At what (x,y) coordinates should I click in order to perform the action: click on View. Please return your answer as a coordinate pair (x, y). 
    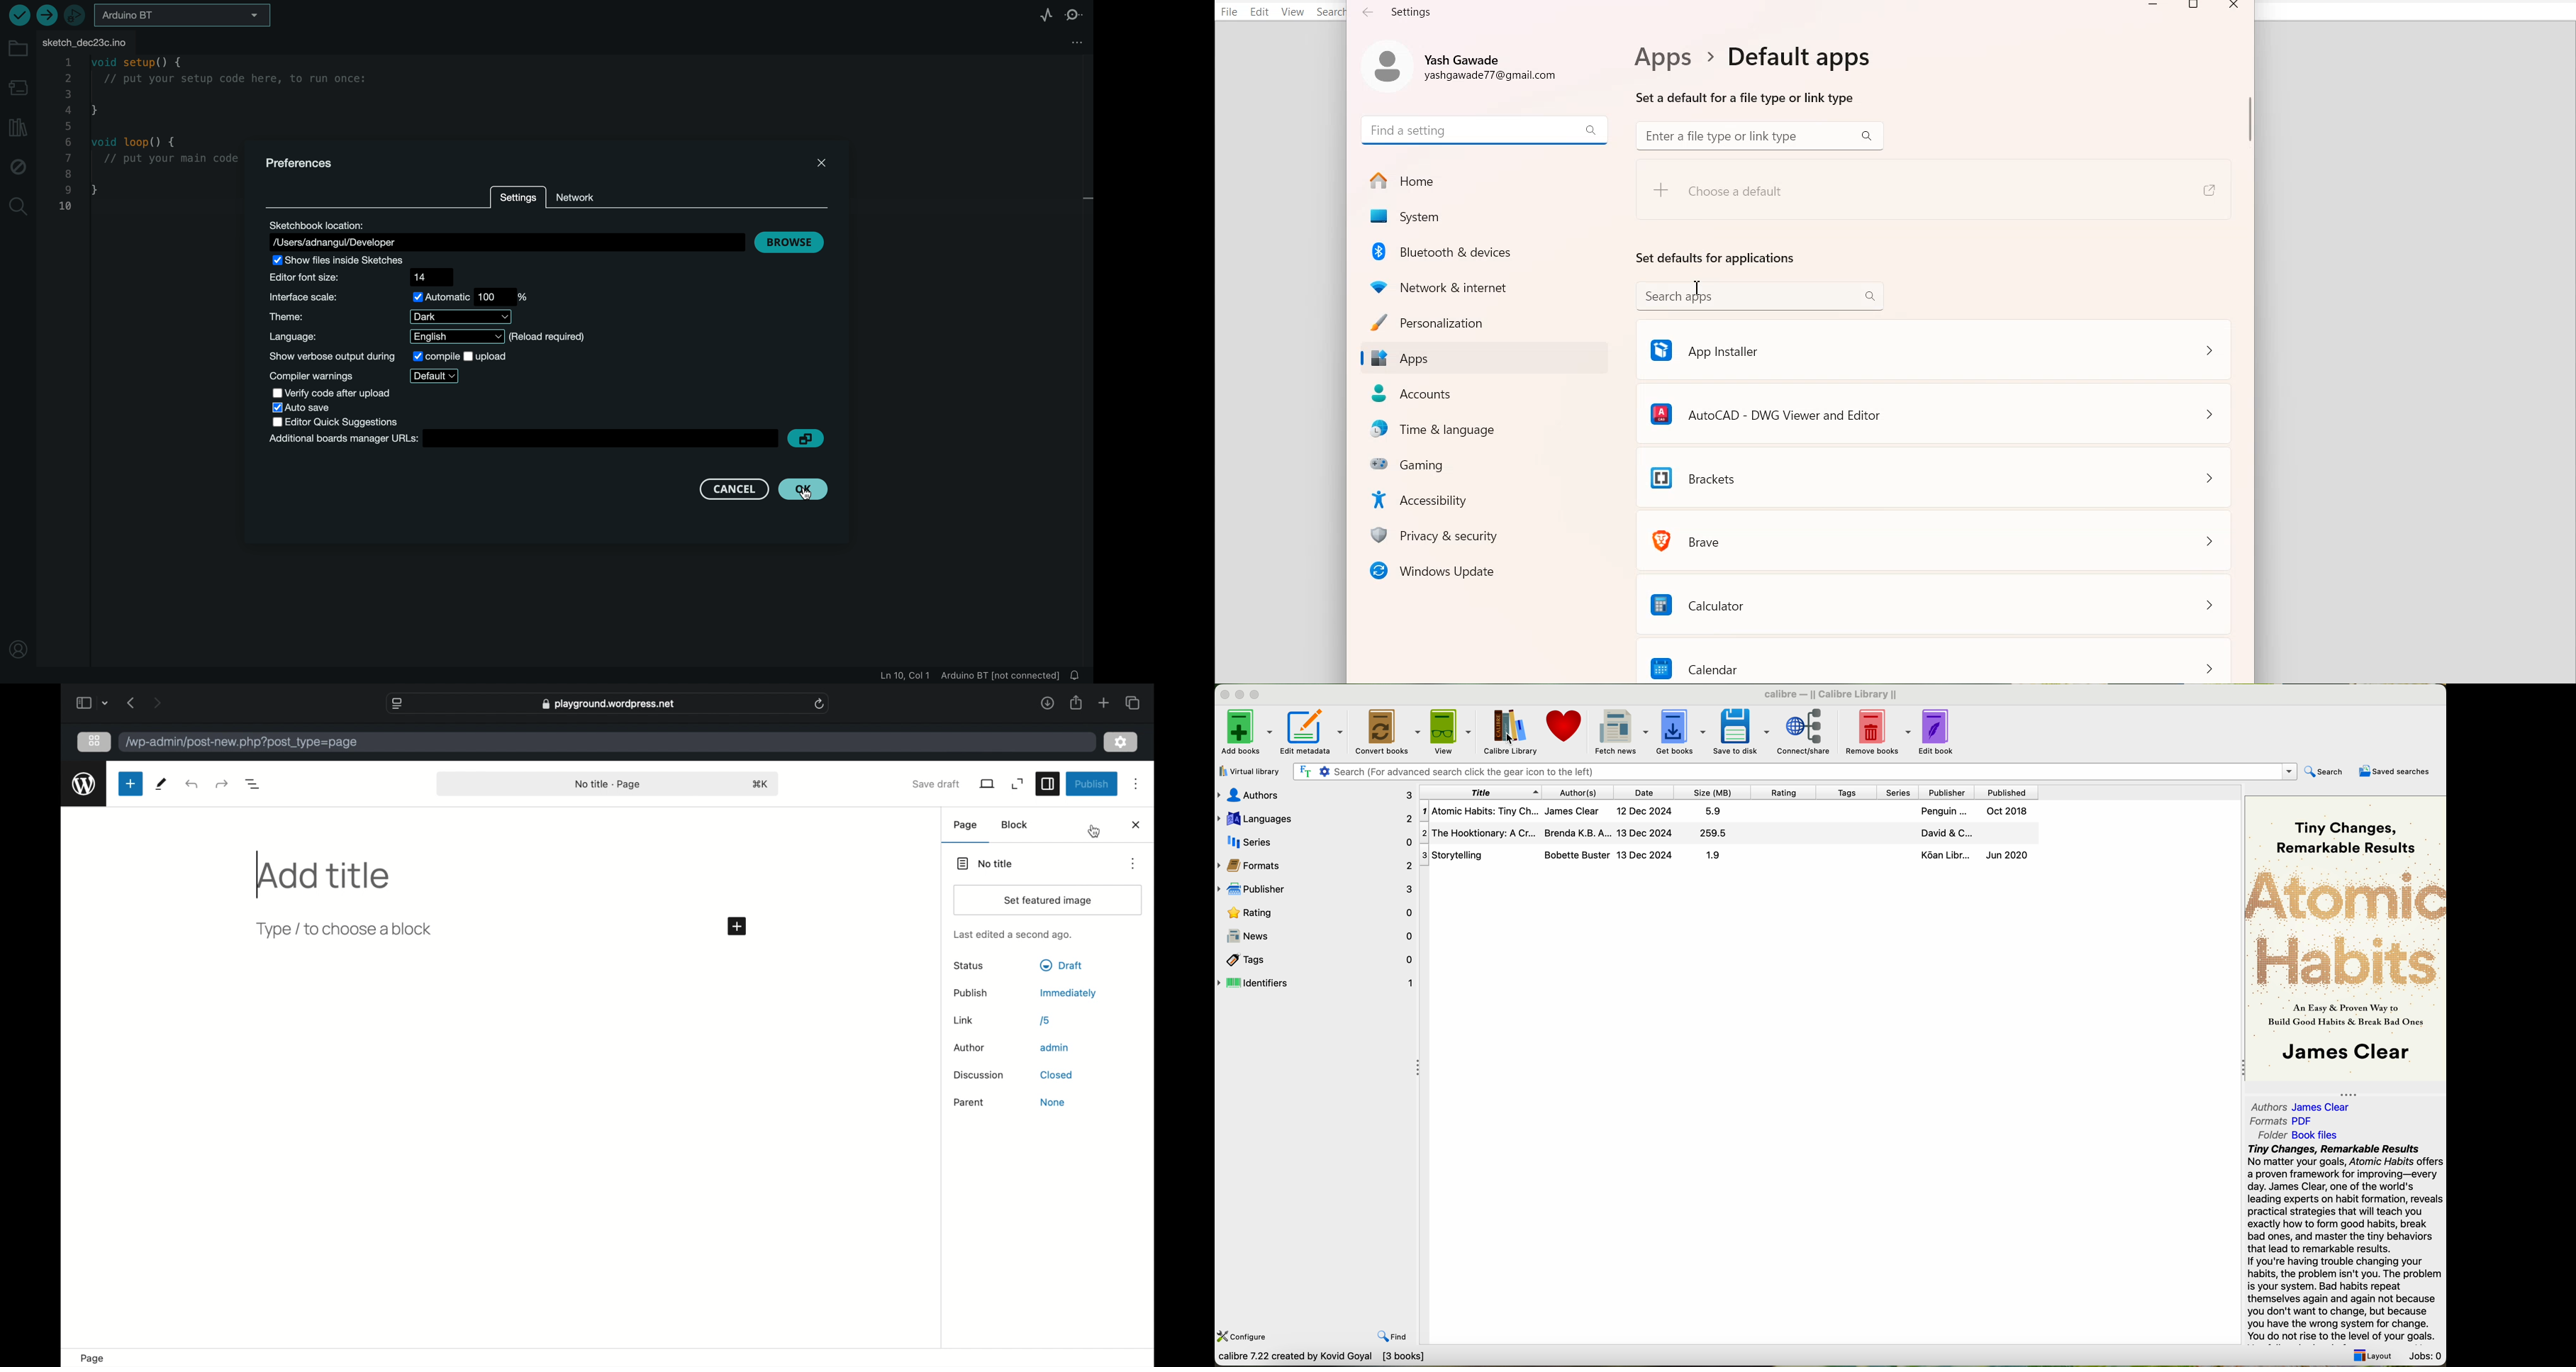
    Looking at the image, I should click on (1292, 12).